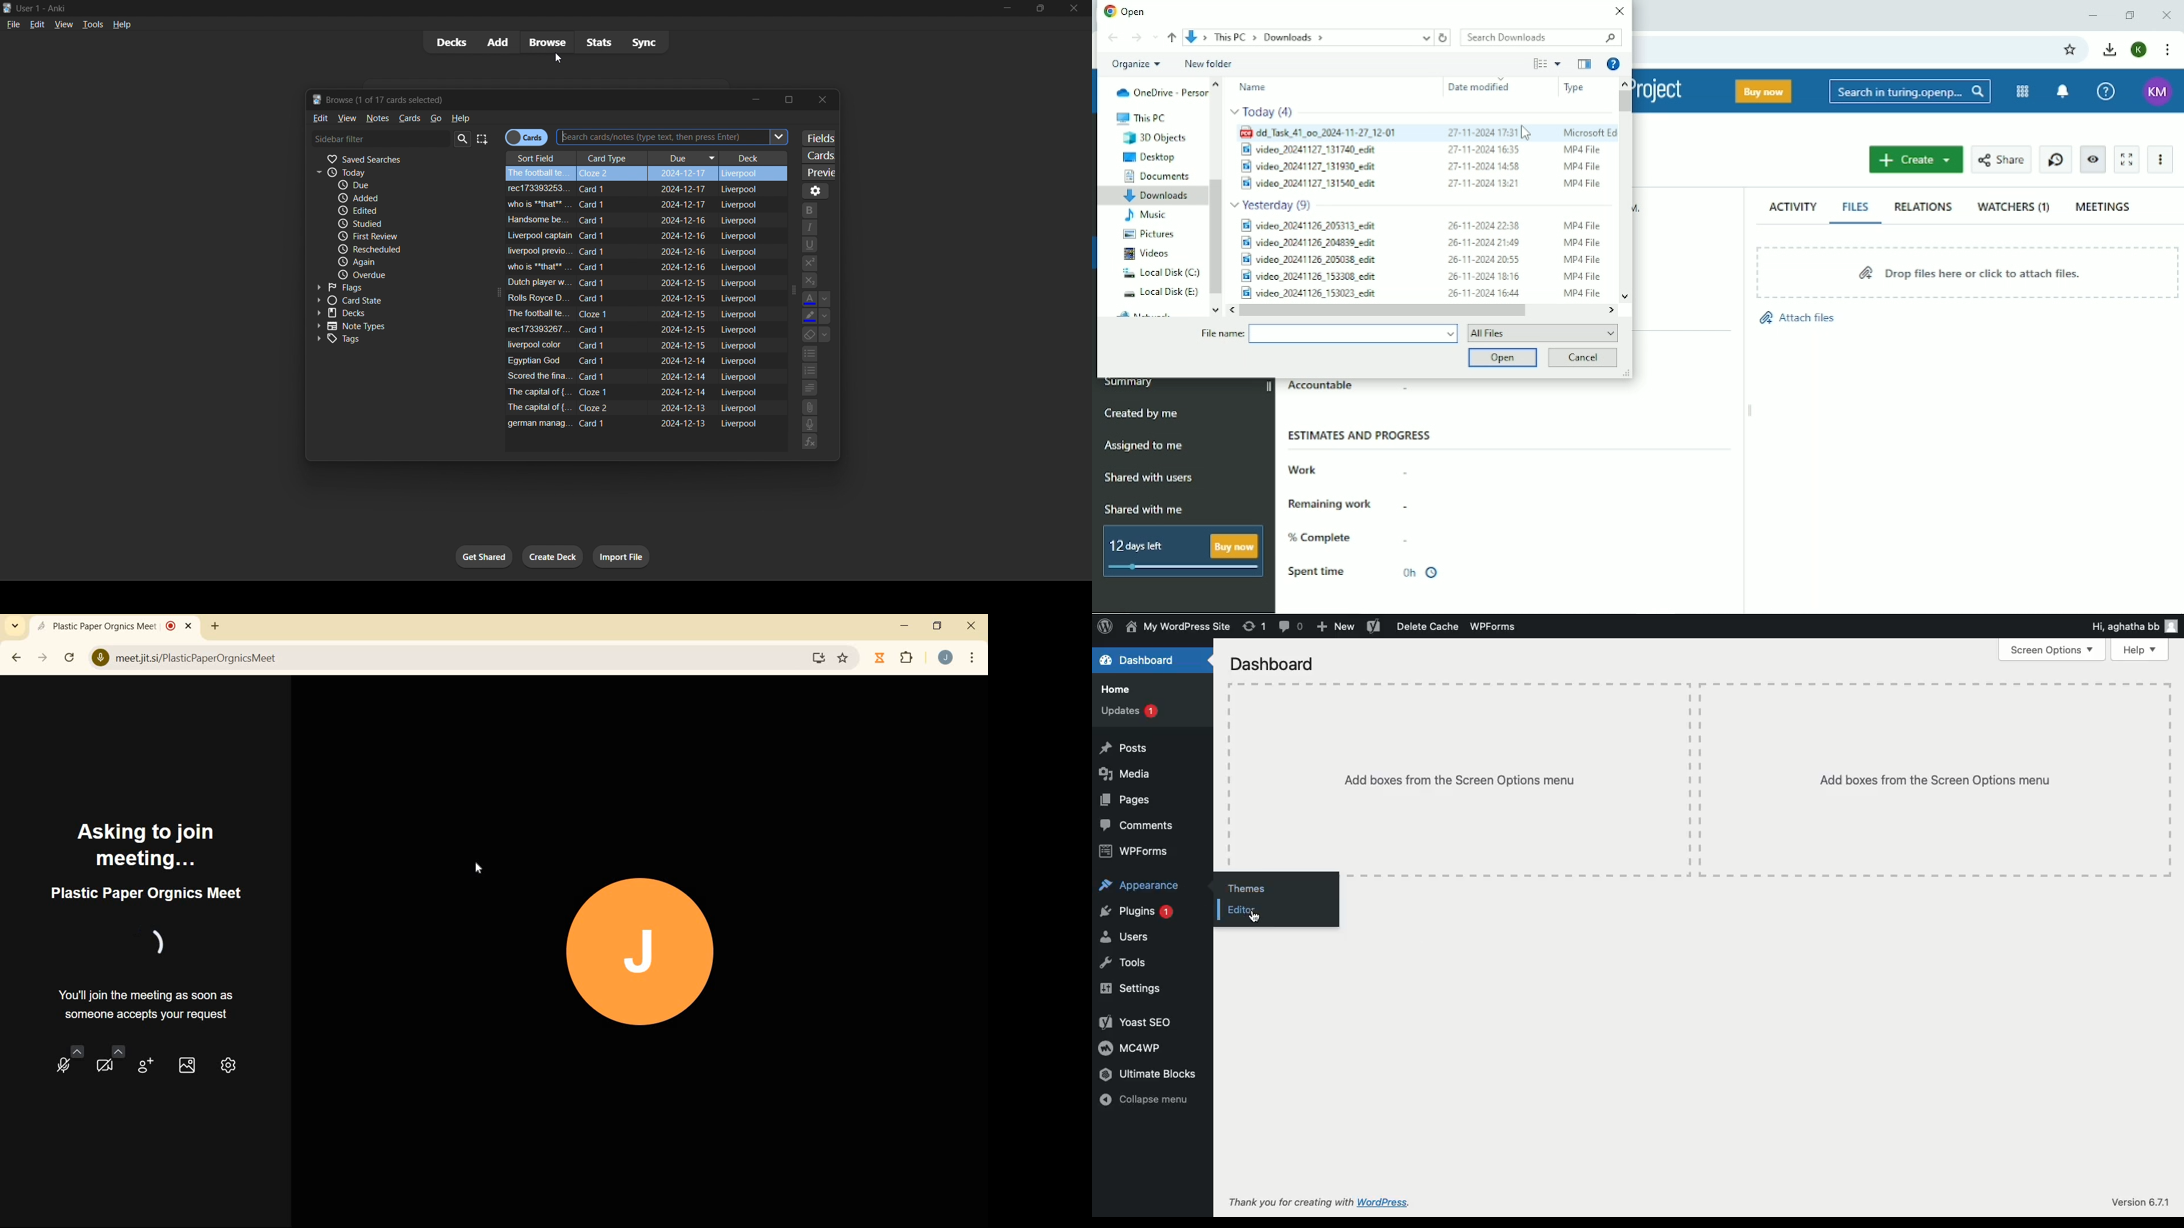 The image size is (2184, 1232). I want to click on Modules, so click(2023, 92).